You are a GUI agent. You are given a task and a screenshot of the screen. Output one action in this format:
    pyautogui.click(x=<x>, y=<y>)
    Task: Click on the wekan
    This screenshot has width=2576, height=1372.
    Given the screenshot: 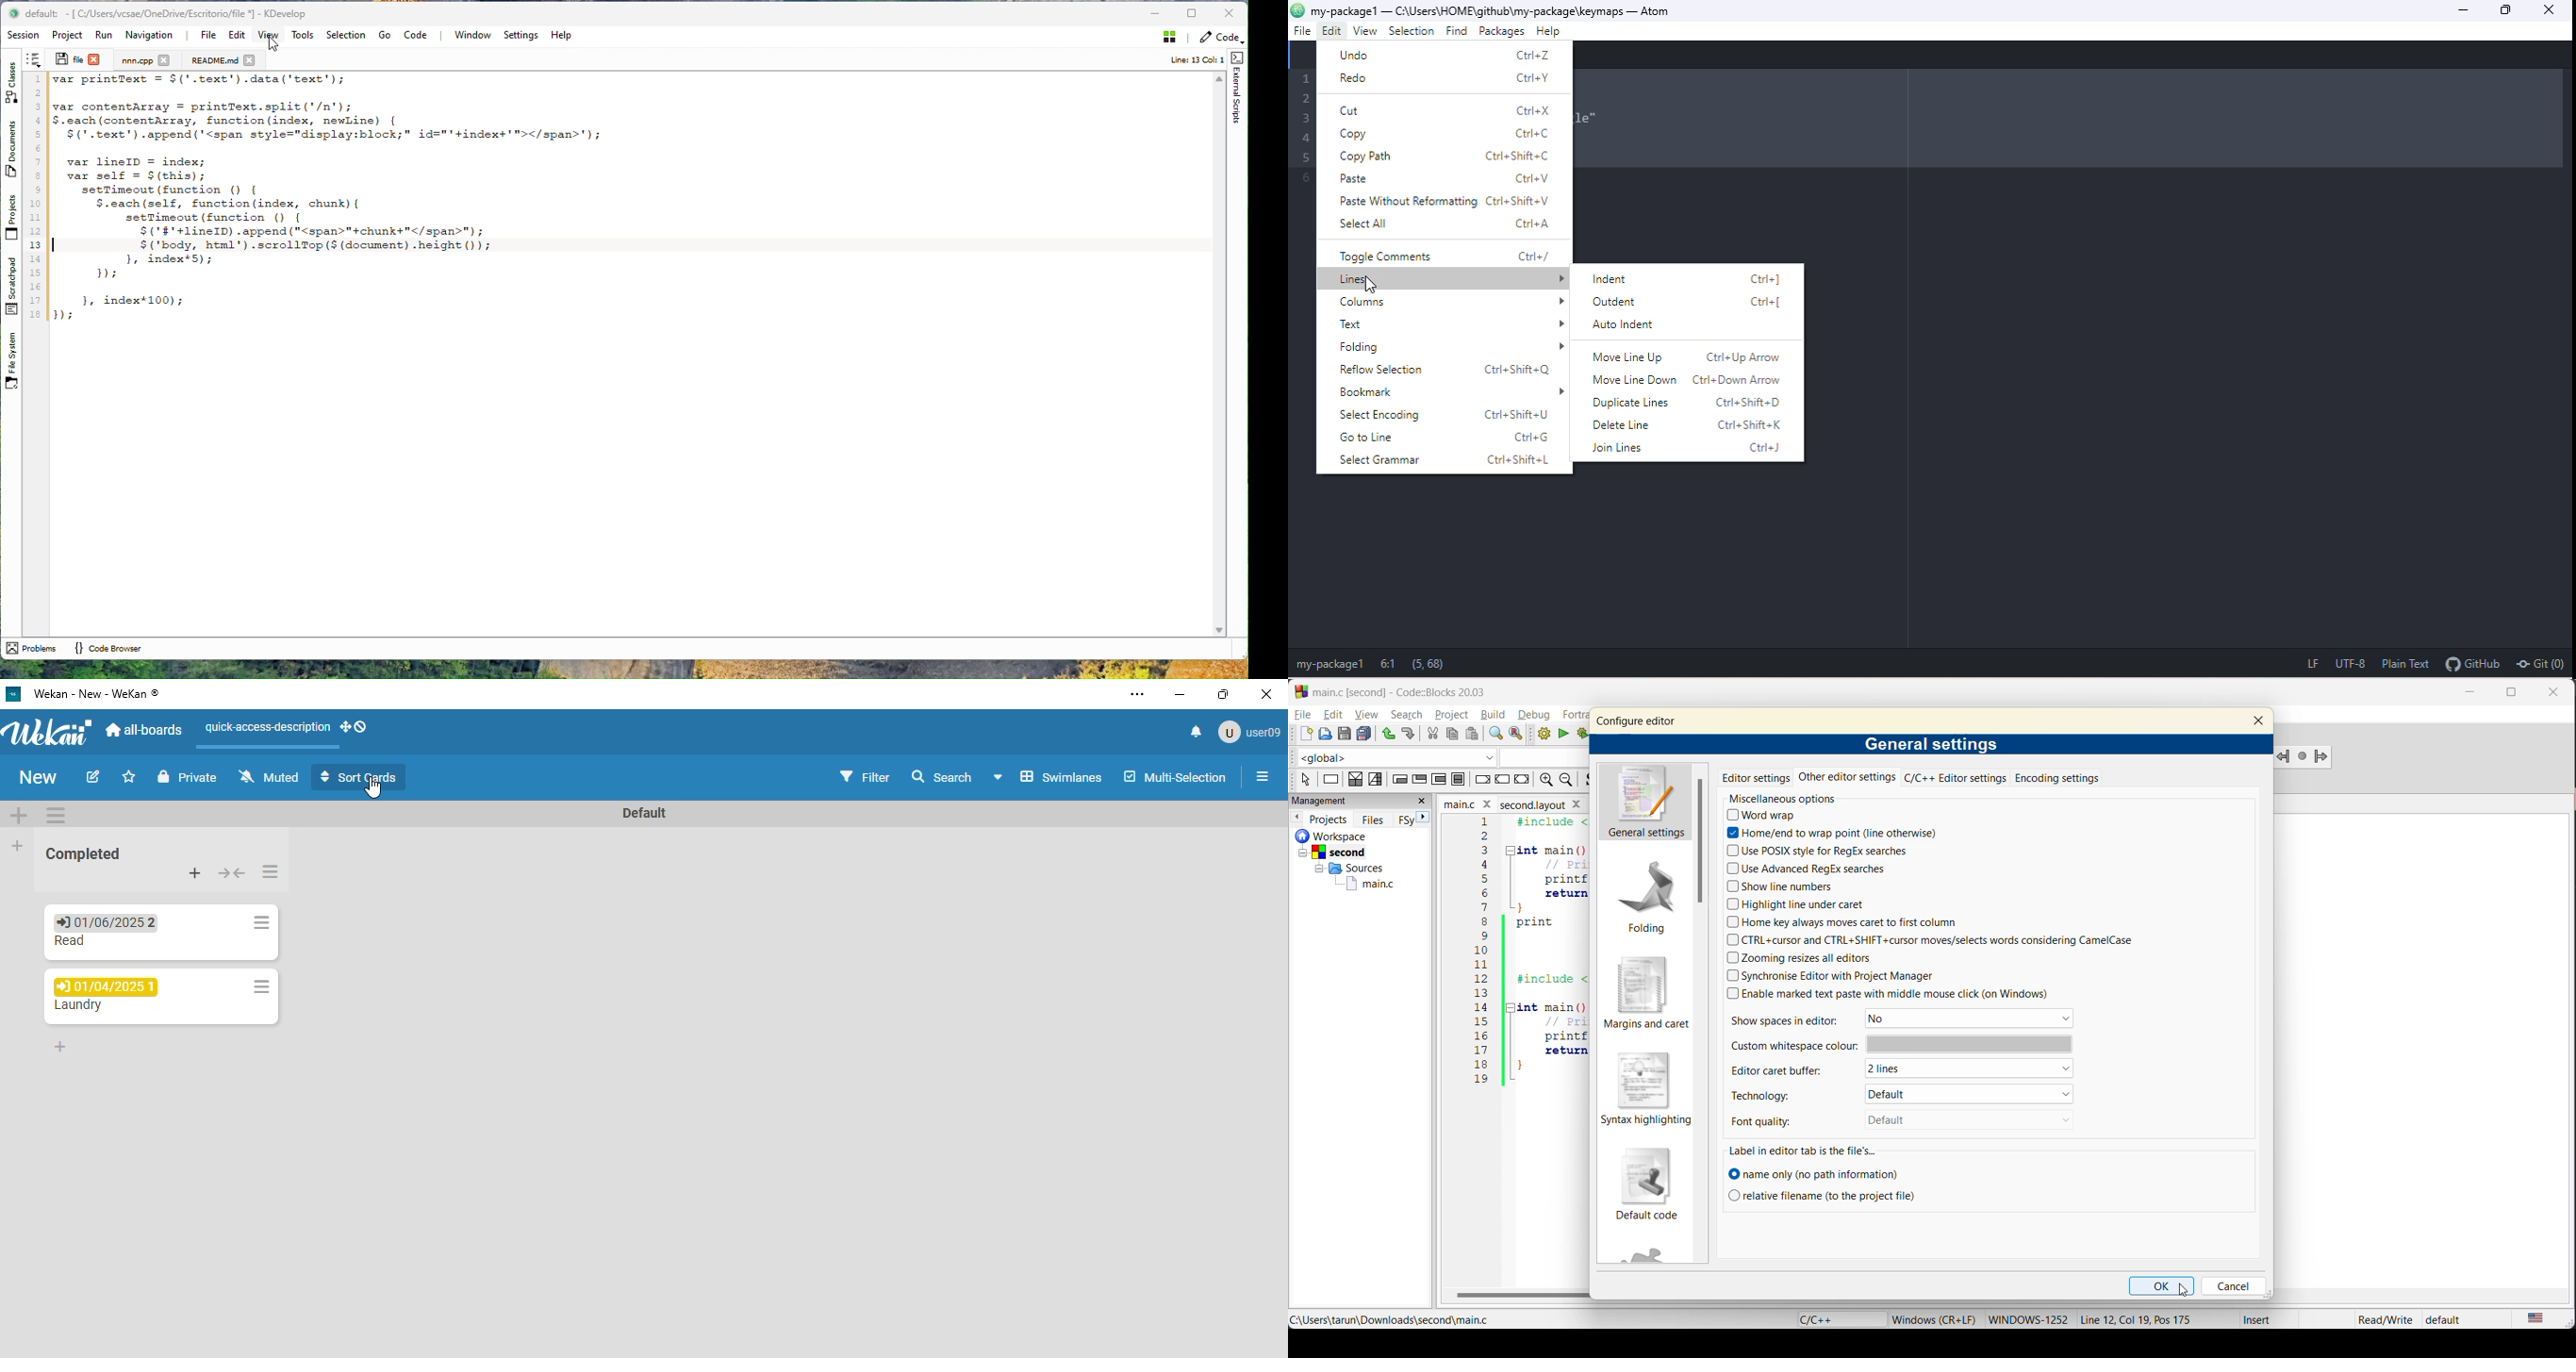 What is the action you would take?
    pyautogui.click(x=49, y=730)
    